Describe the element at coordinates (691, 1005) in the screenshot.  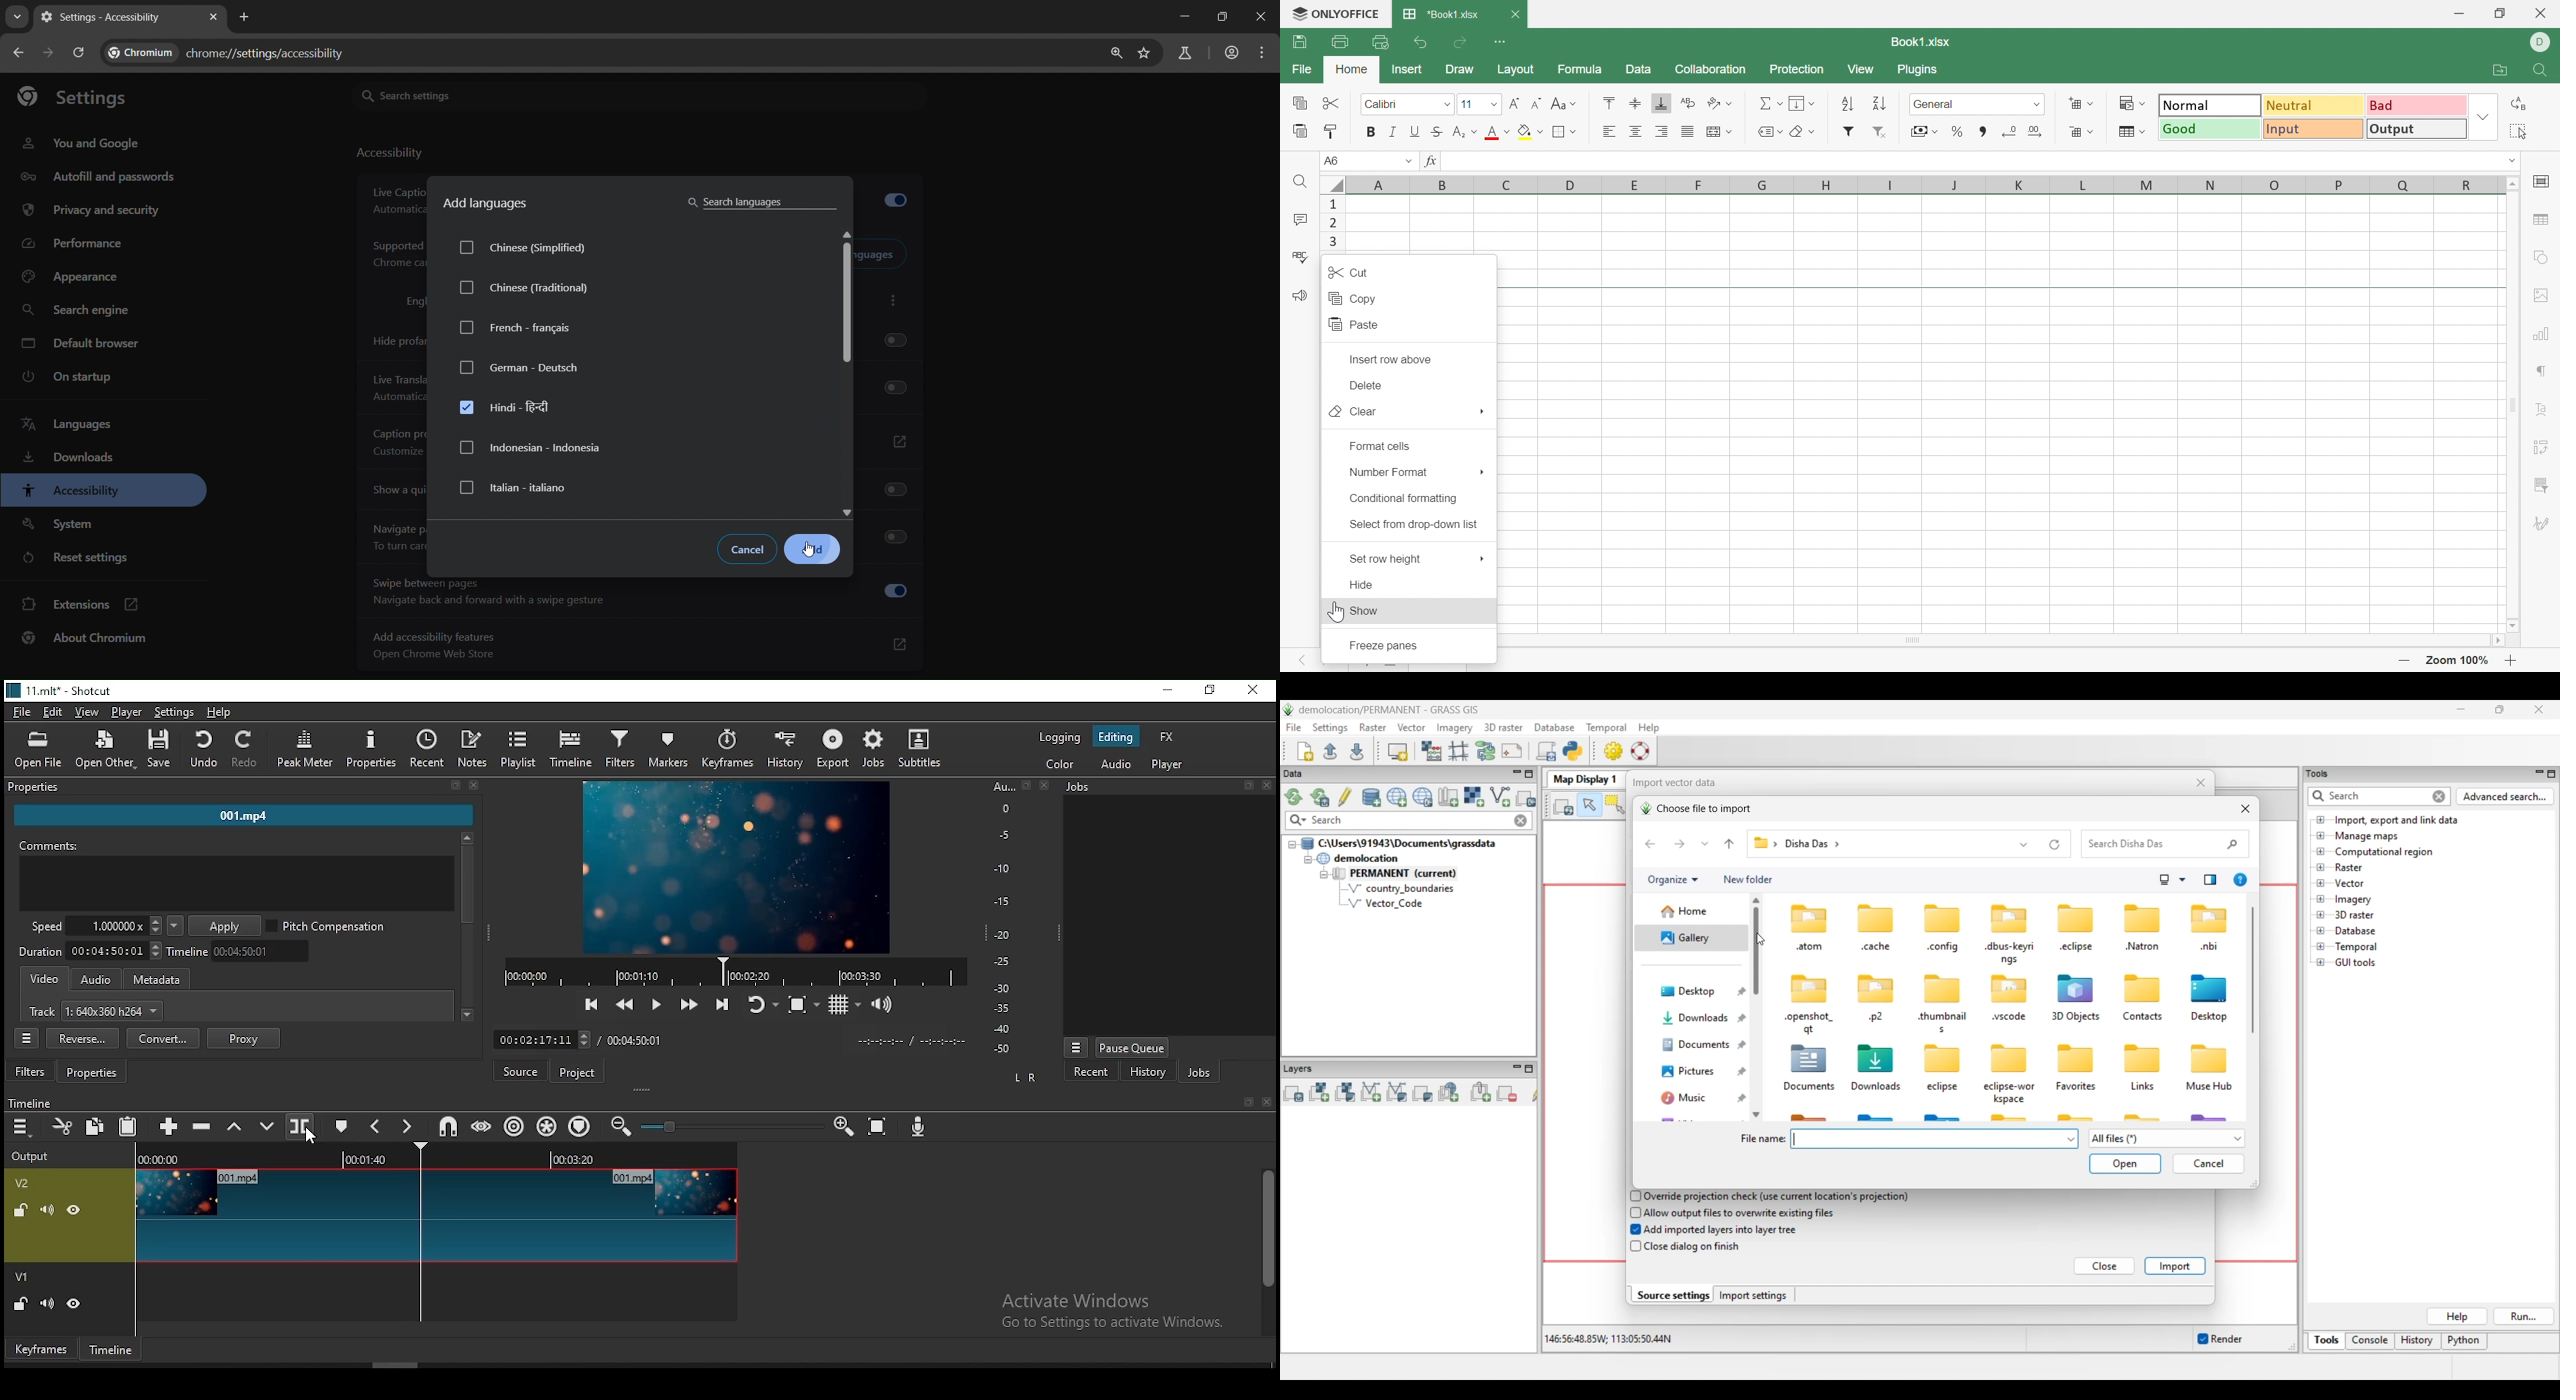
I see `play quickly forwards` at that location.